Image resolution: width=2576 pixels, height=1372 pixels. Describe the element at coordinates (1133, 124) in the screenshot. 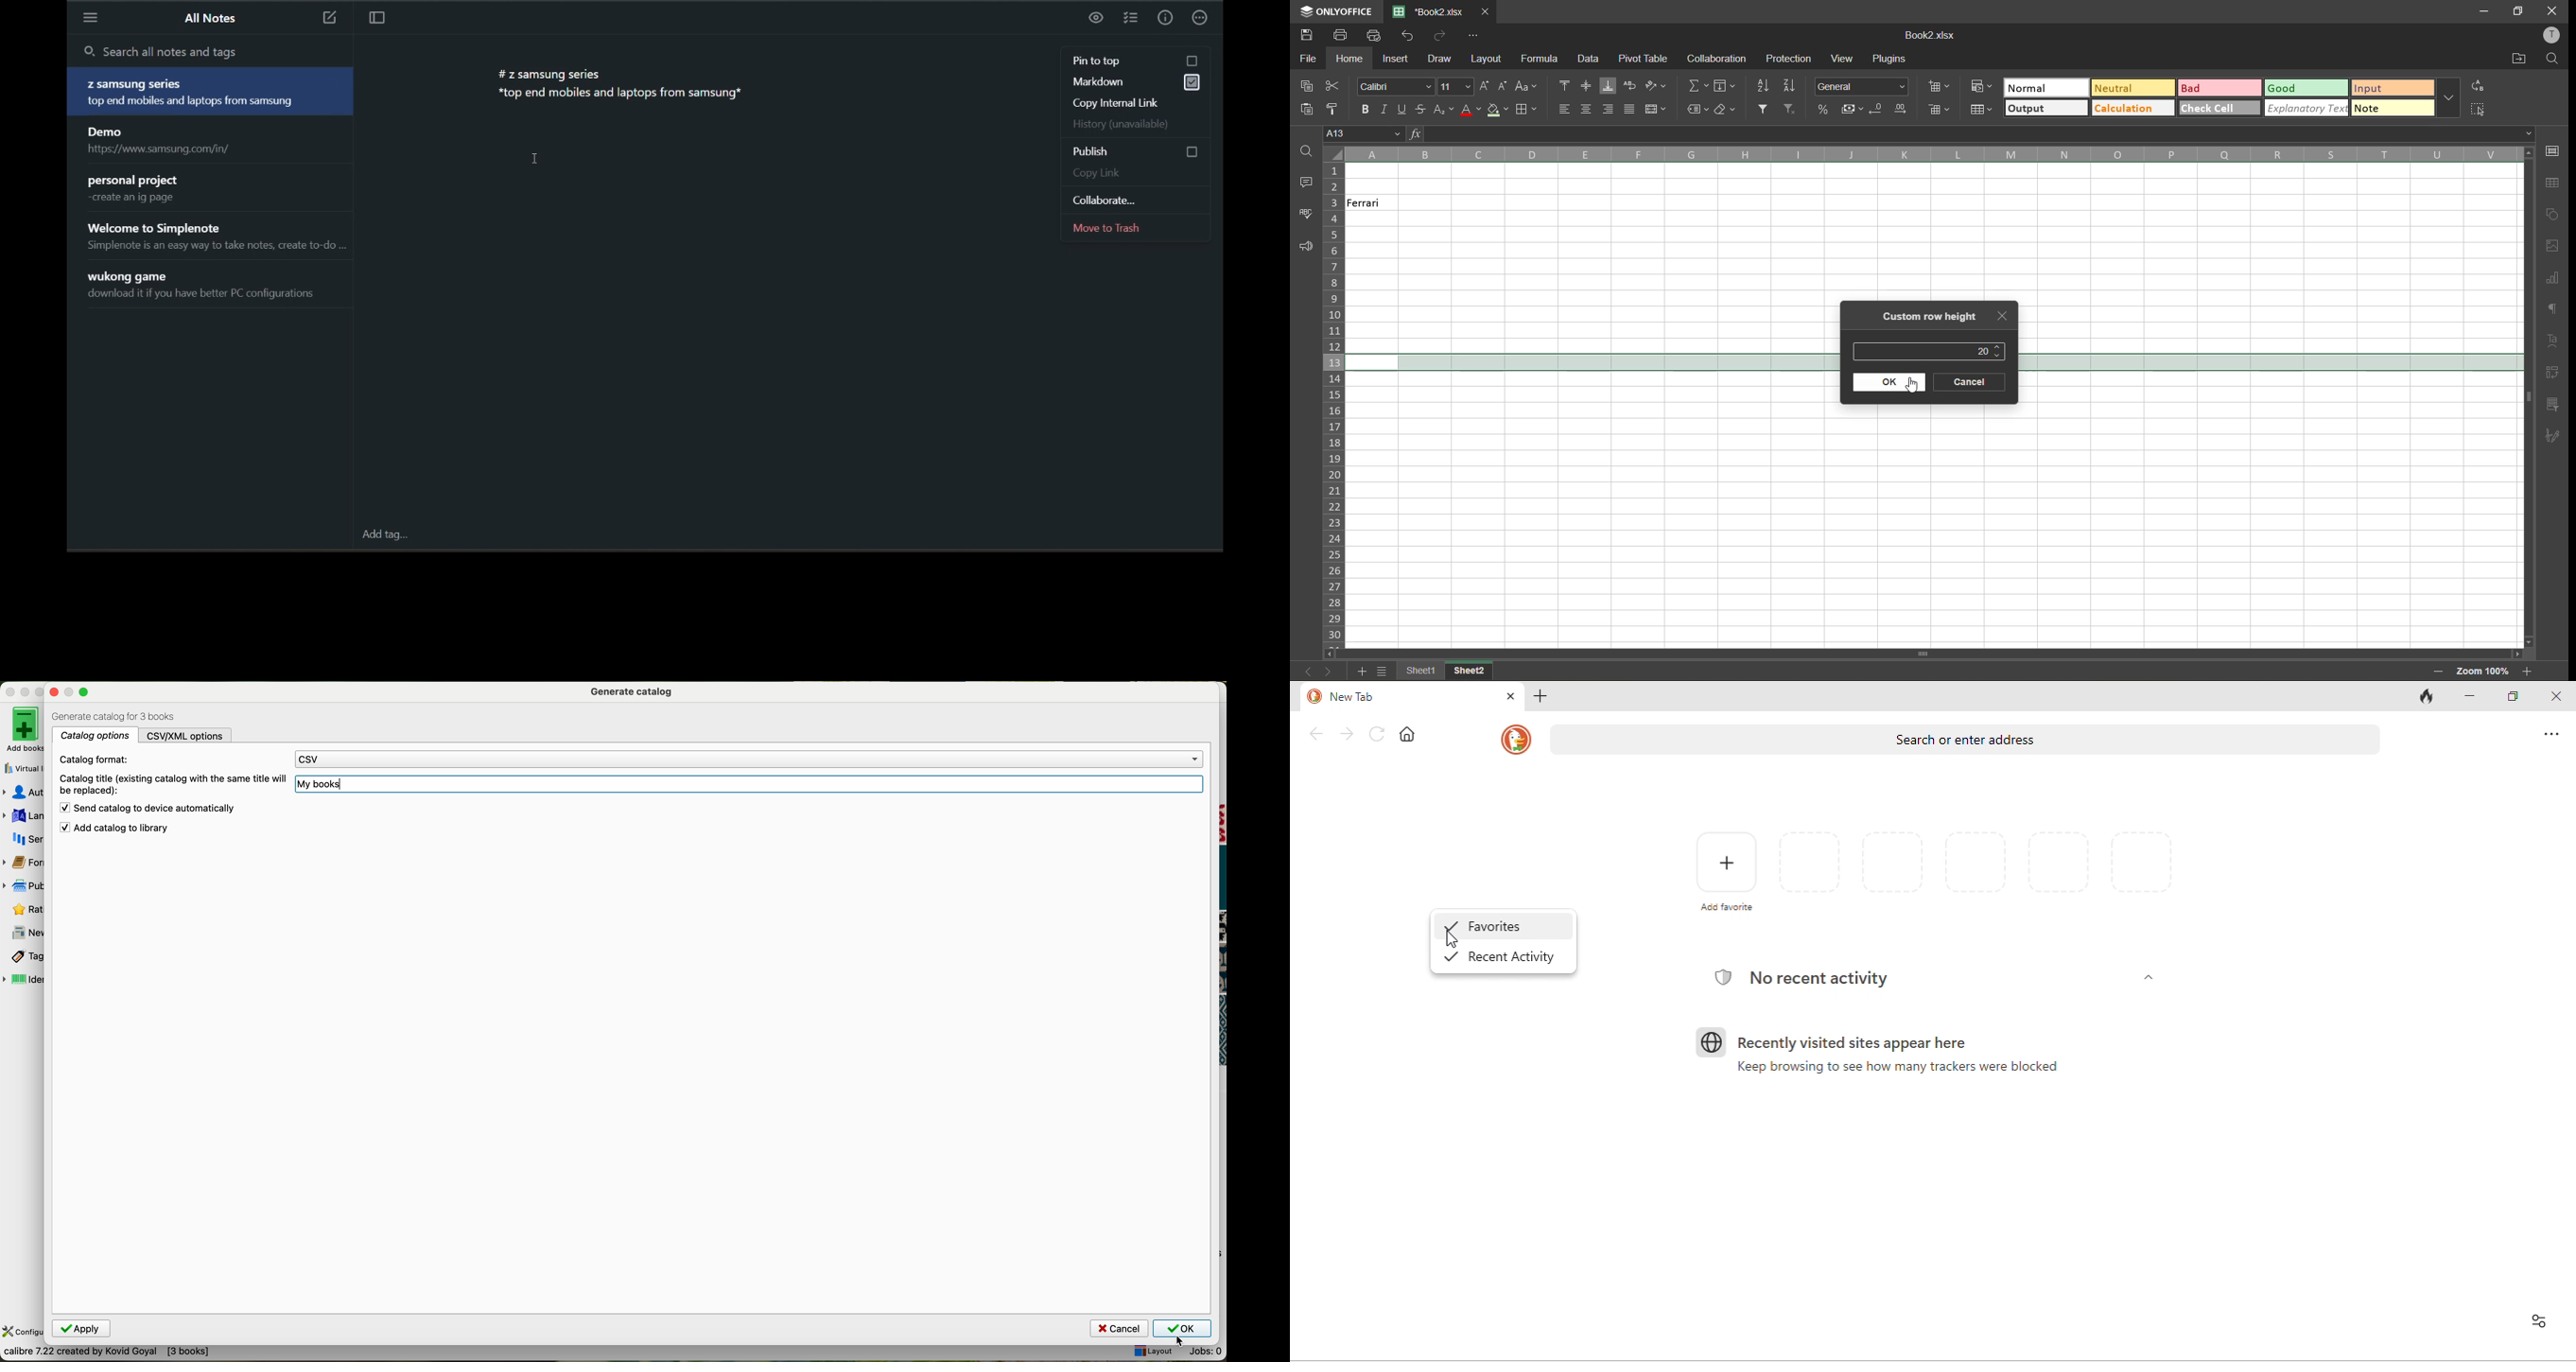

I see `history (unavailable)` at that location.